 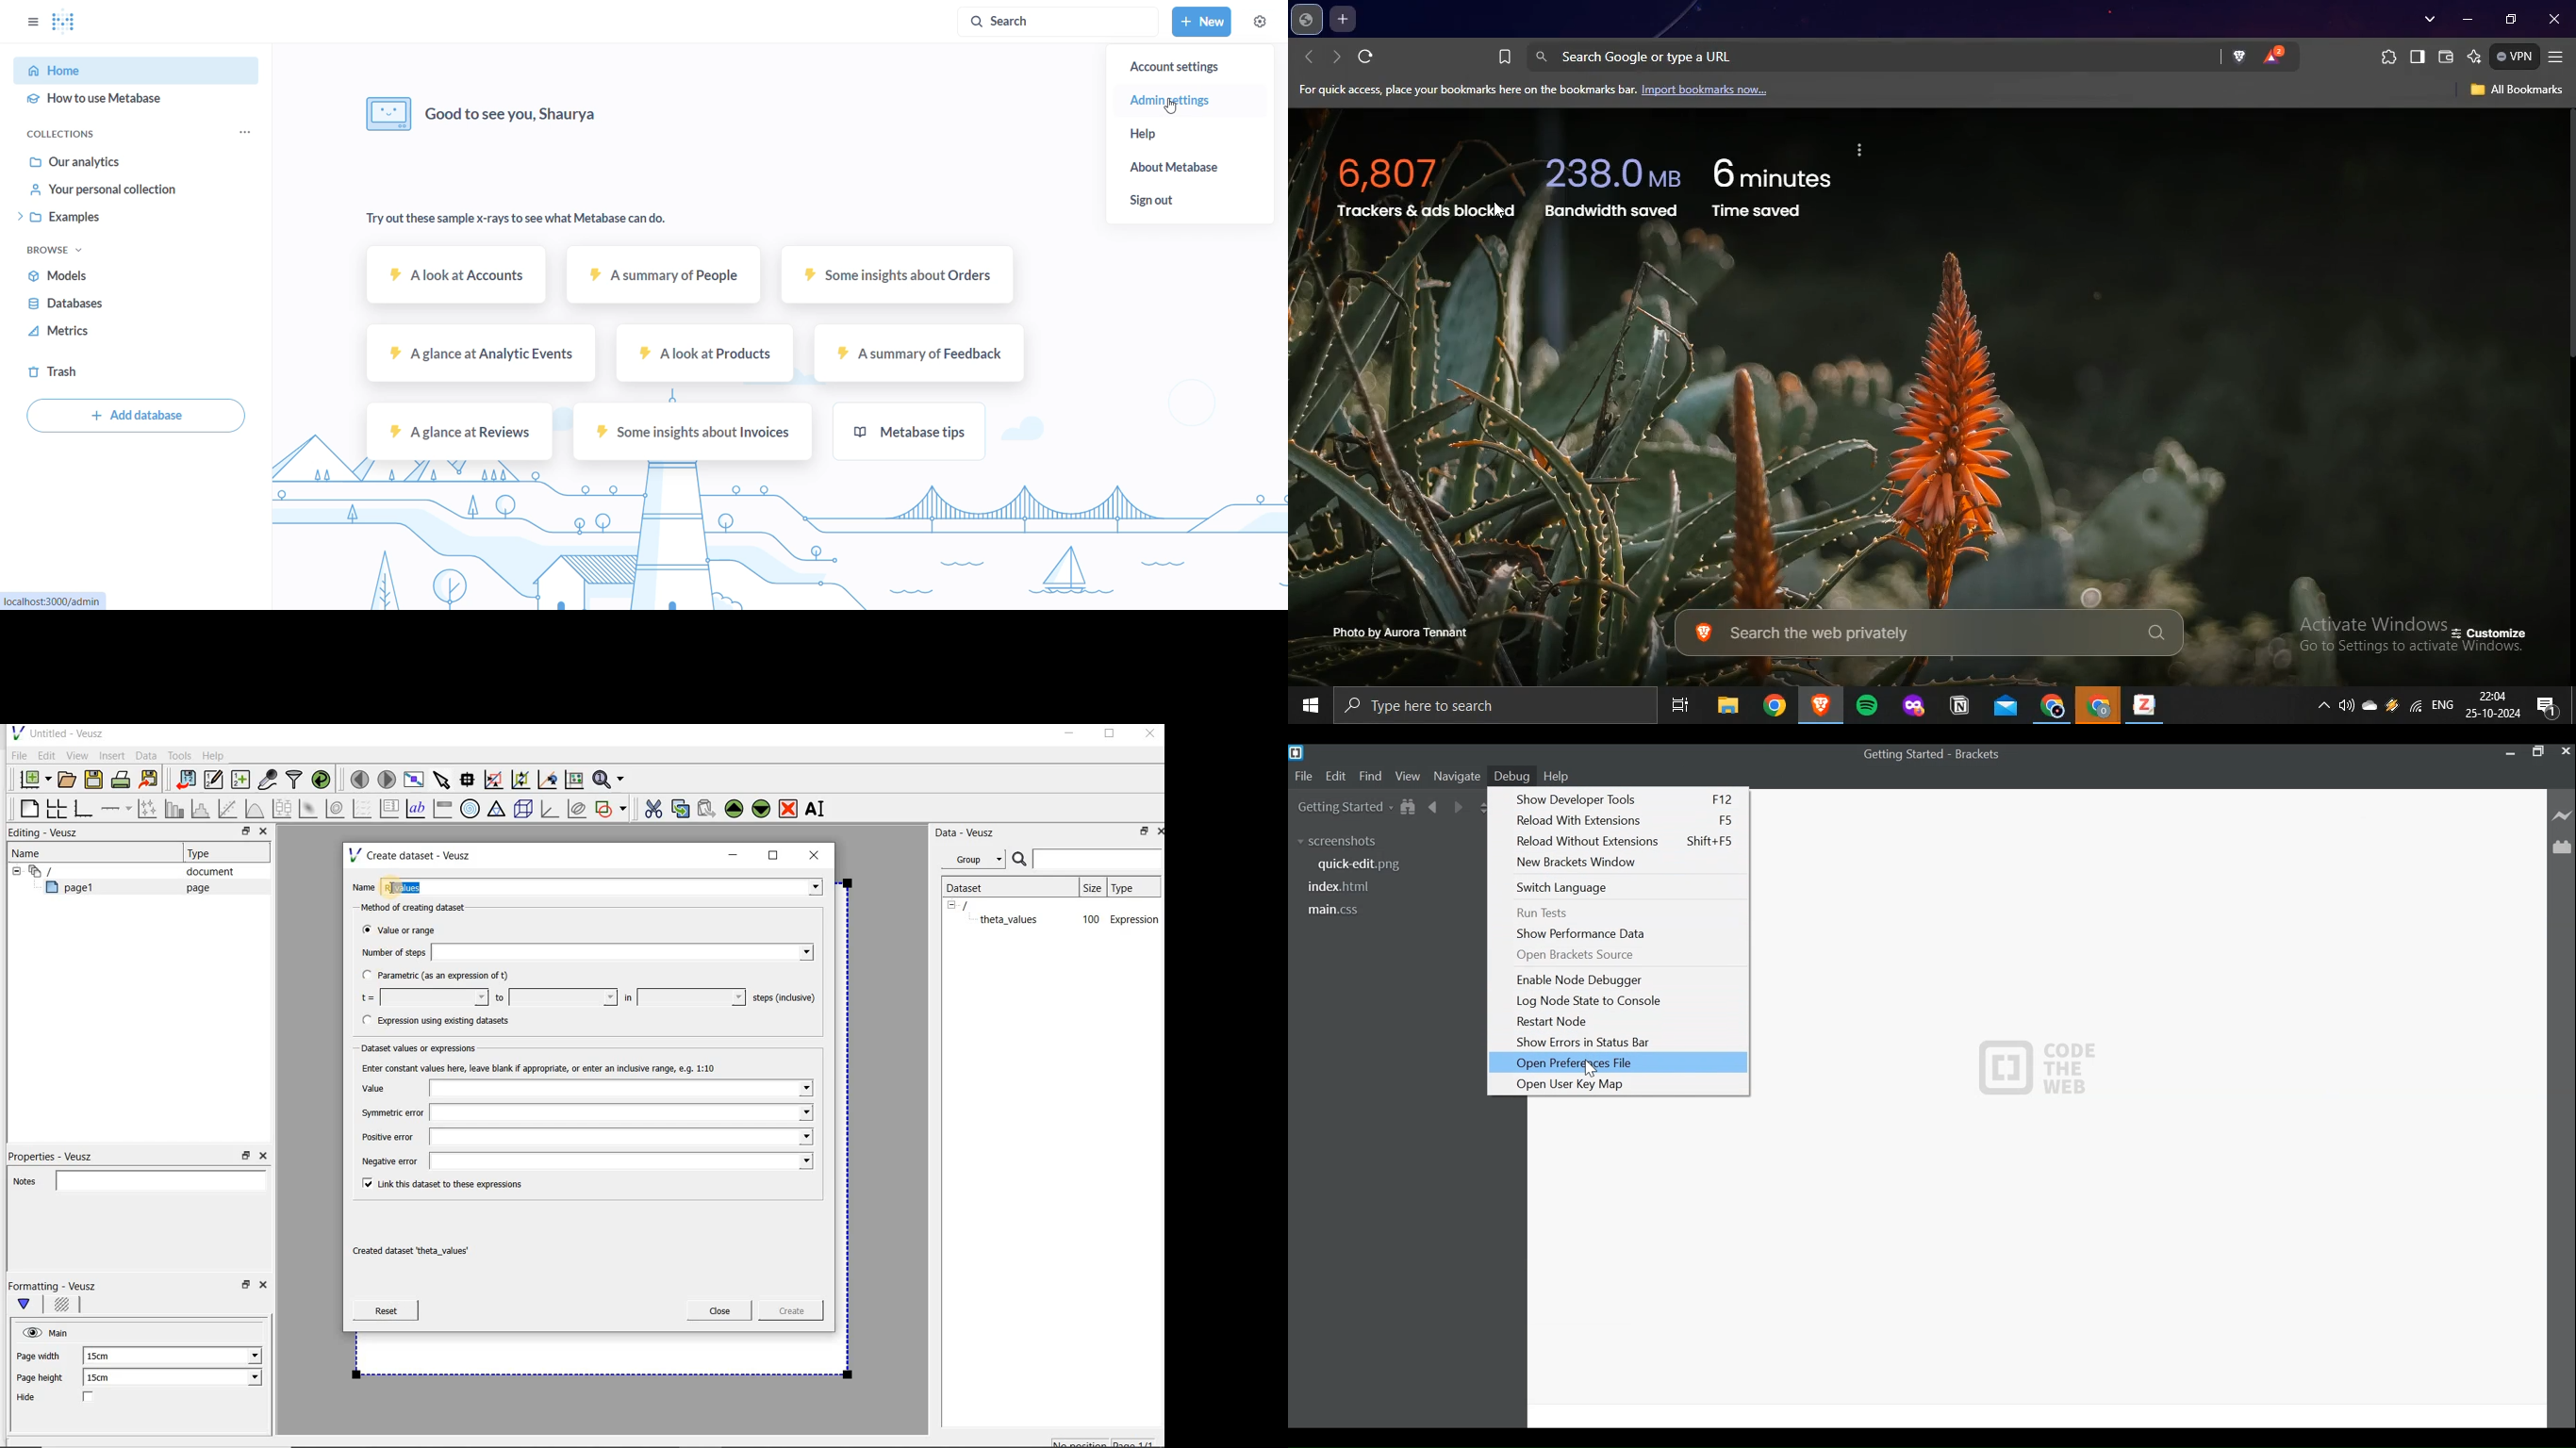 What do you see at coordinates (1458, 808) in the screenshot?
I see `Navigate Forward` at bounding box center [1458, 808].